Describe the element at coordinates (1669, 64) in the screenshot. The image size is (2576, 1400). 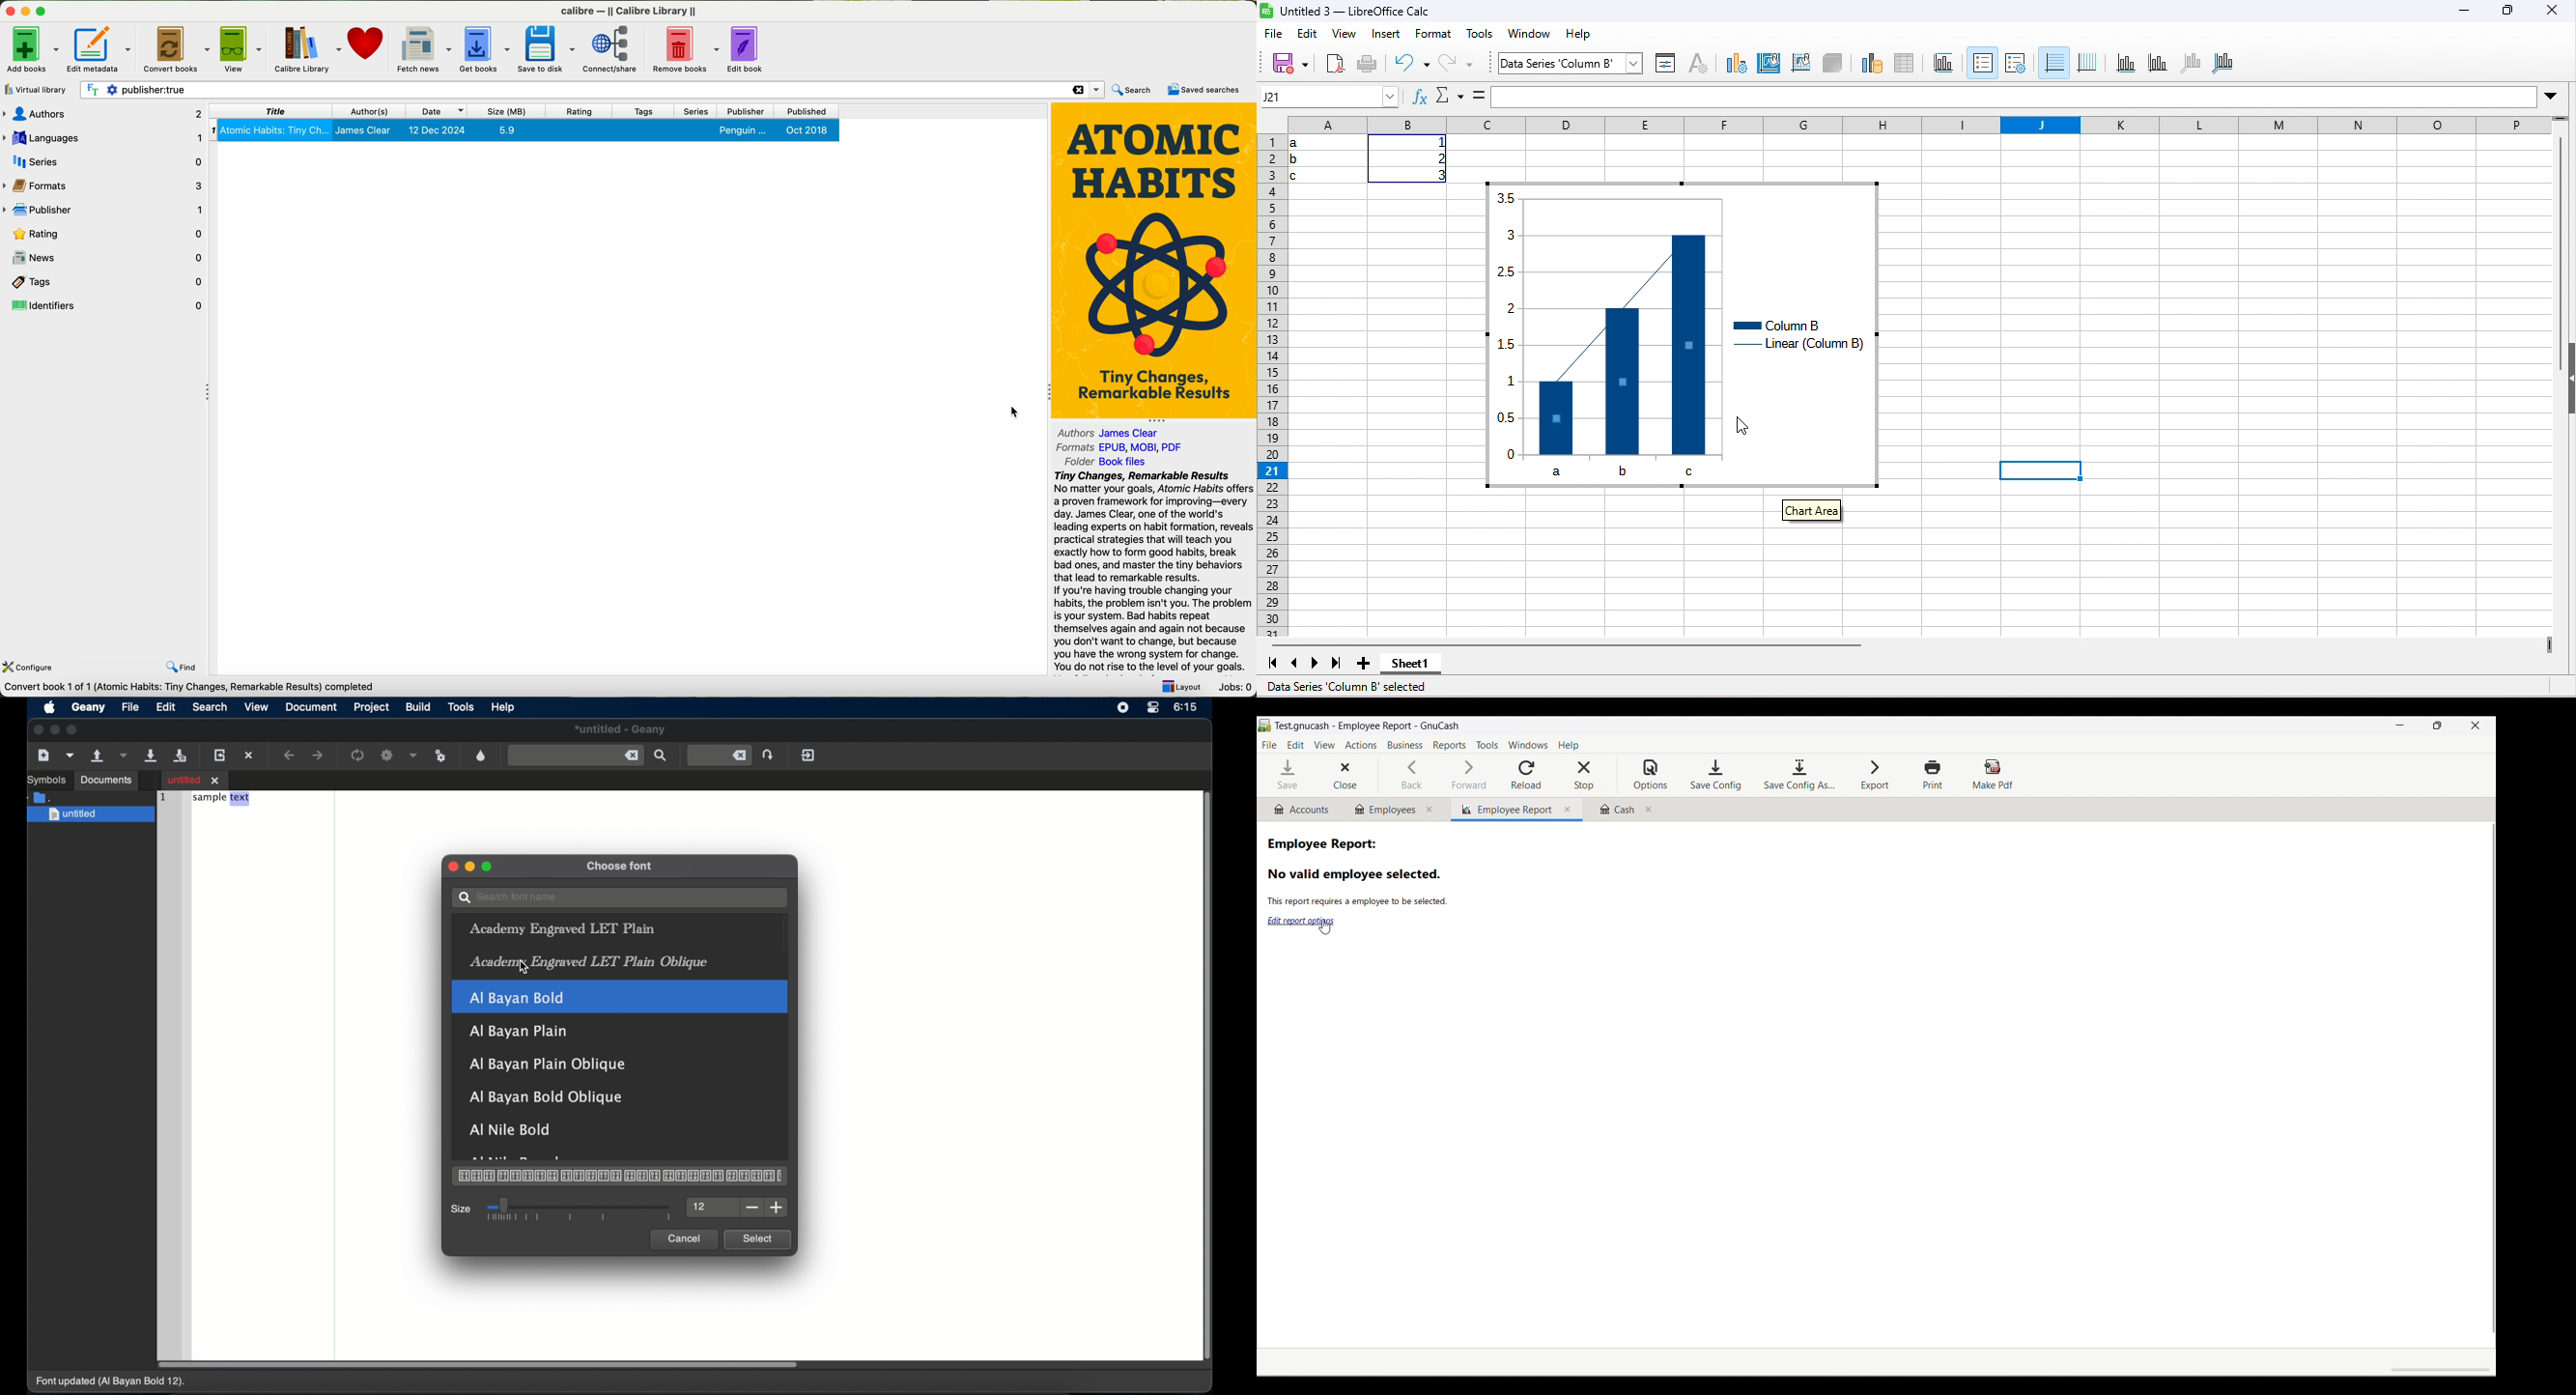
I see `format selection` at that location.